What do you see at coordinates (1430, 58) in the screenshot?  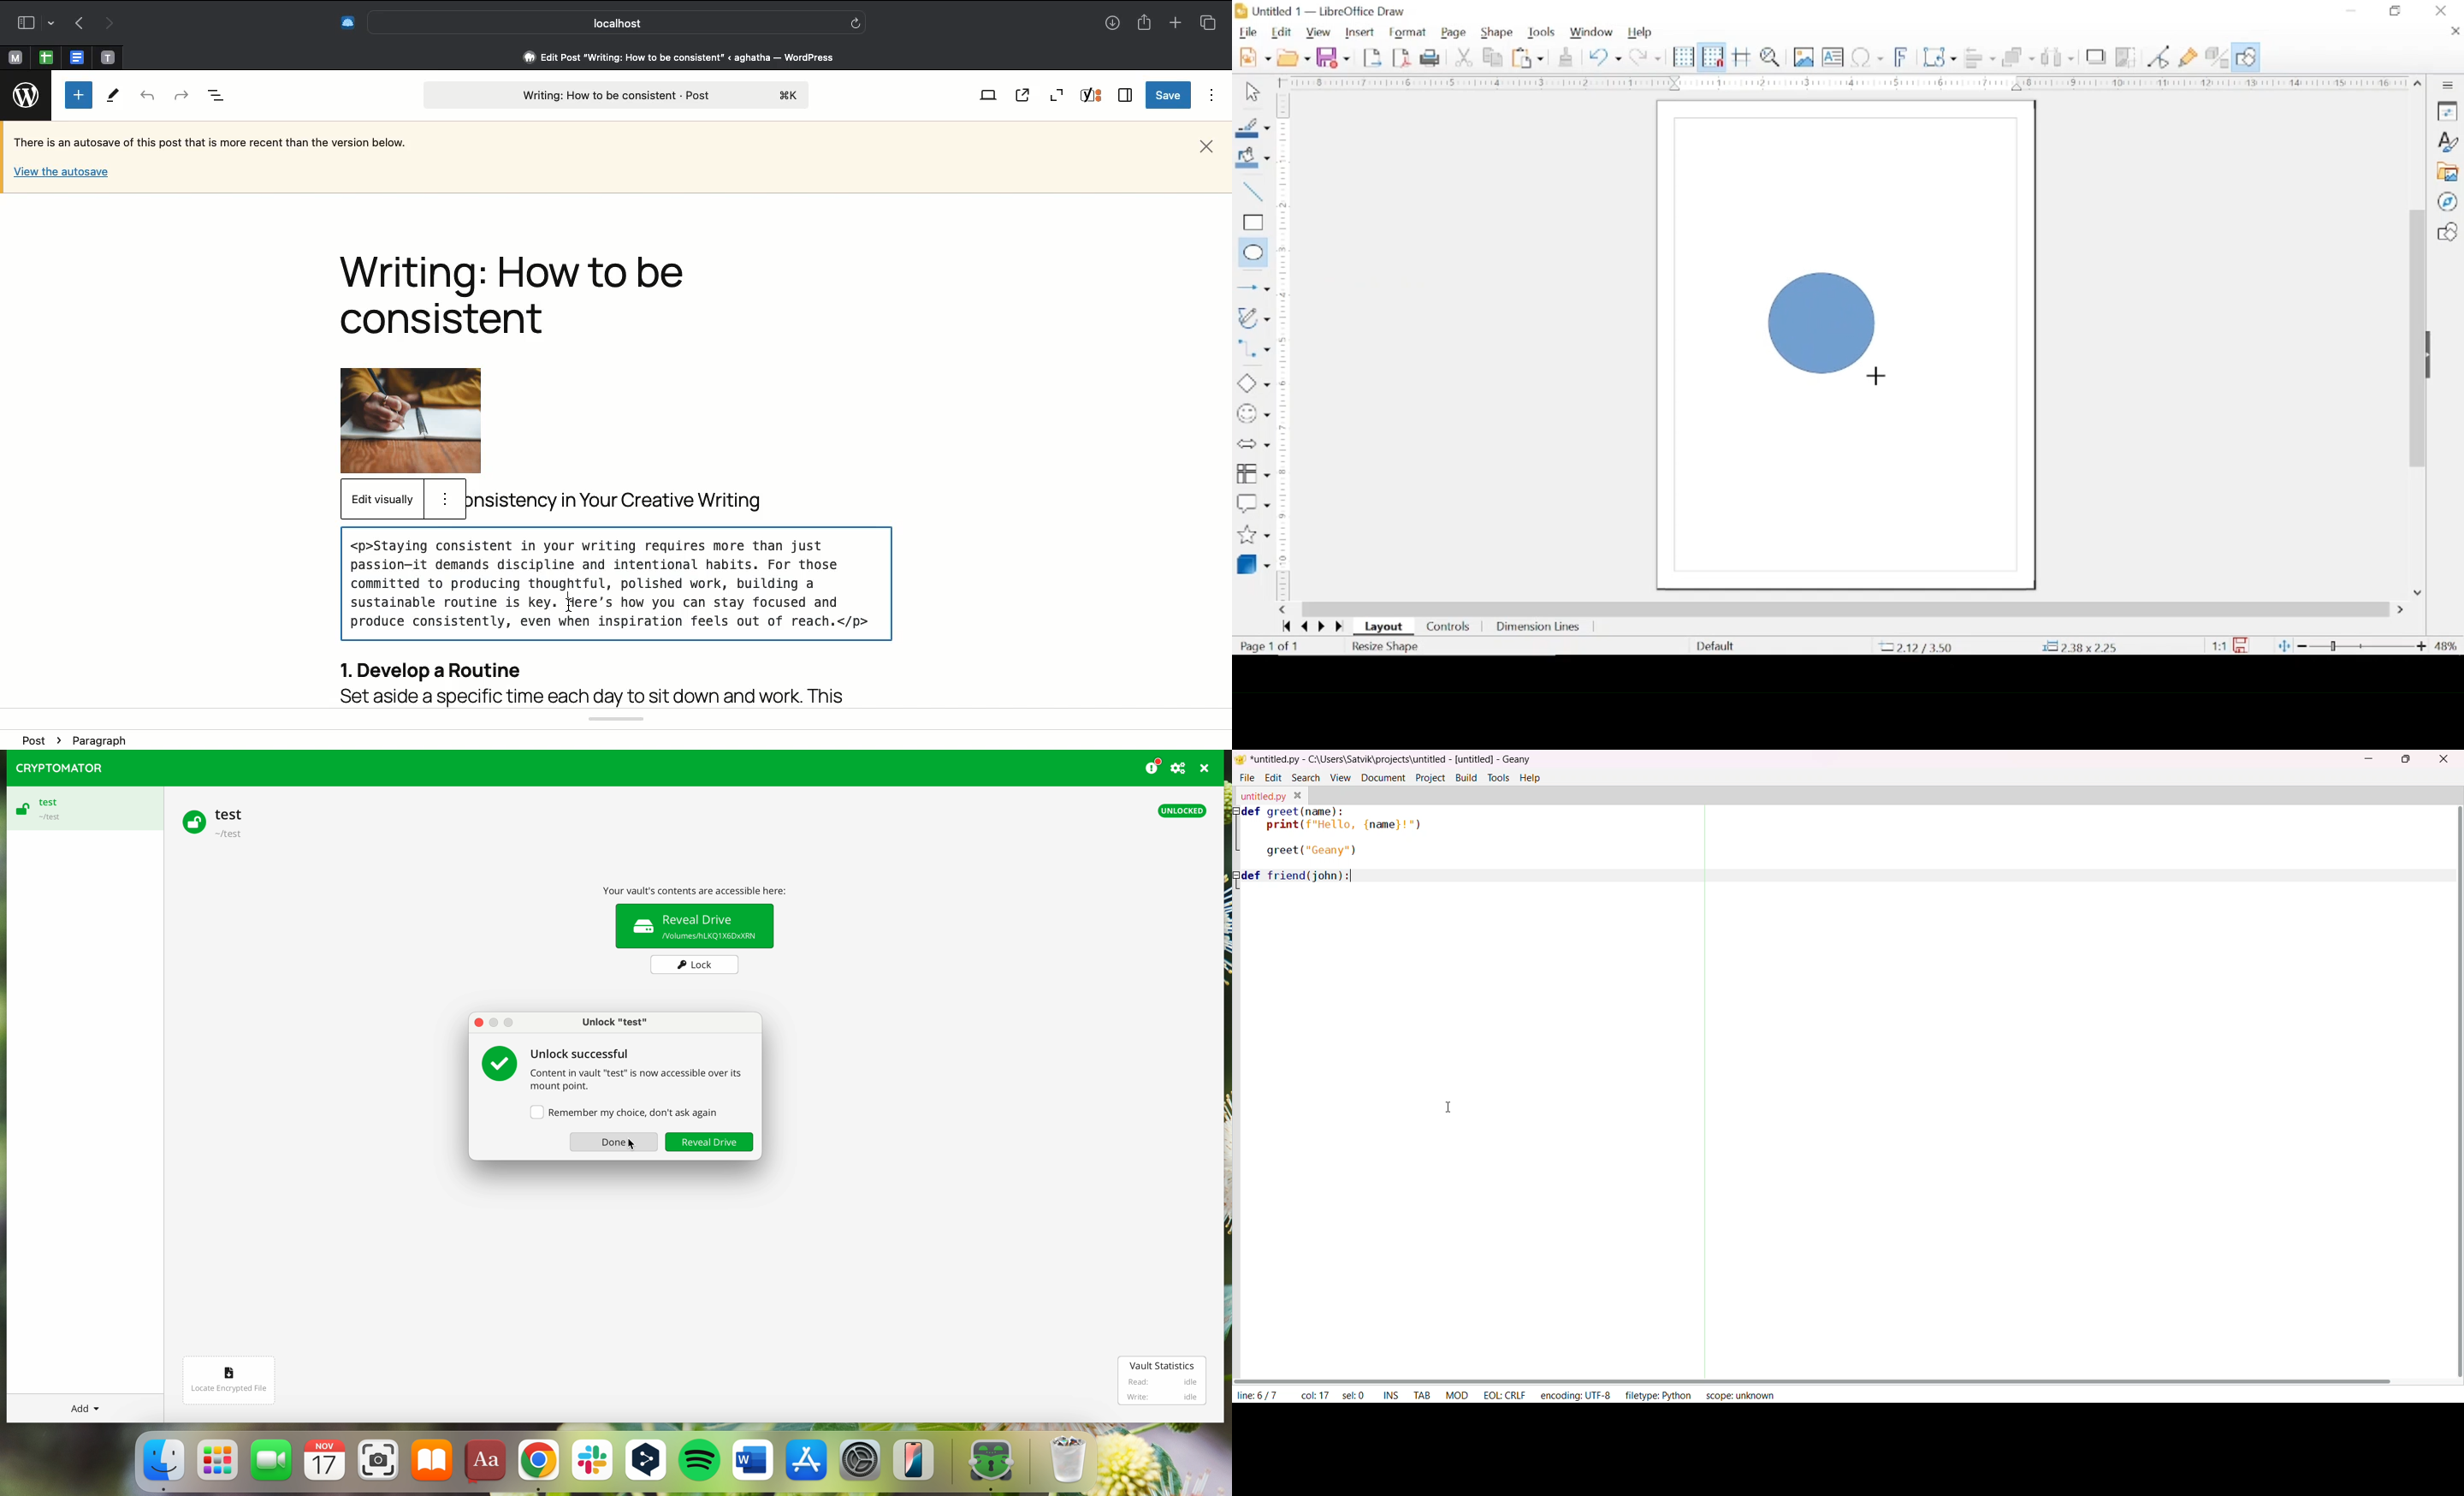 I see `print` at bounding box center [1430, 58].